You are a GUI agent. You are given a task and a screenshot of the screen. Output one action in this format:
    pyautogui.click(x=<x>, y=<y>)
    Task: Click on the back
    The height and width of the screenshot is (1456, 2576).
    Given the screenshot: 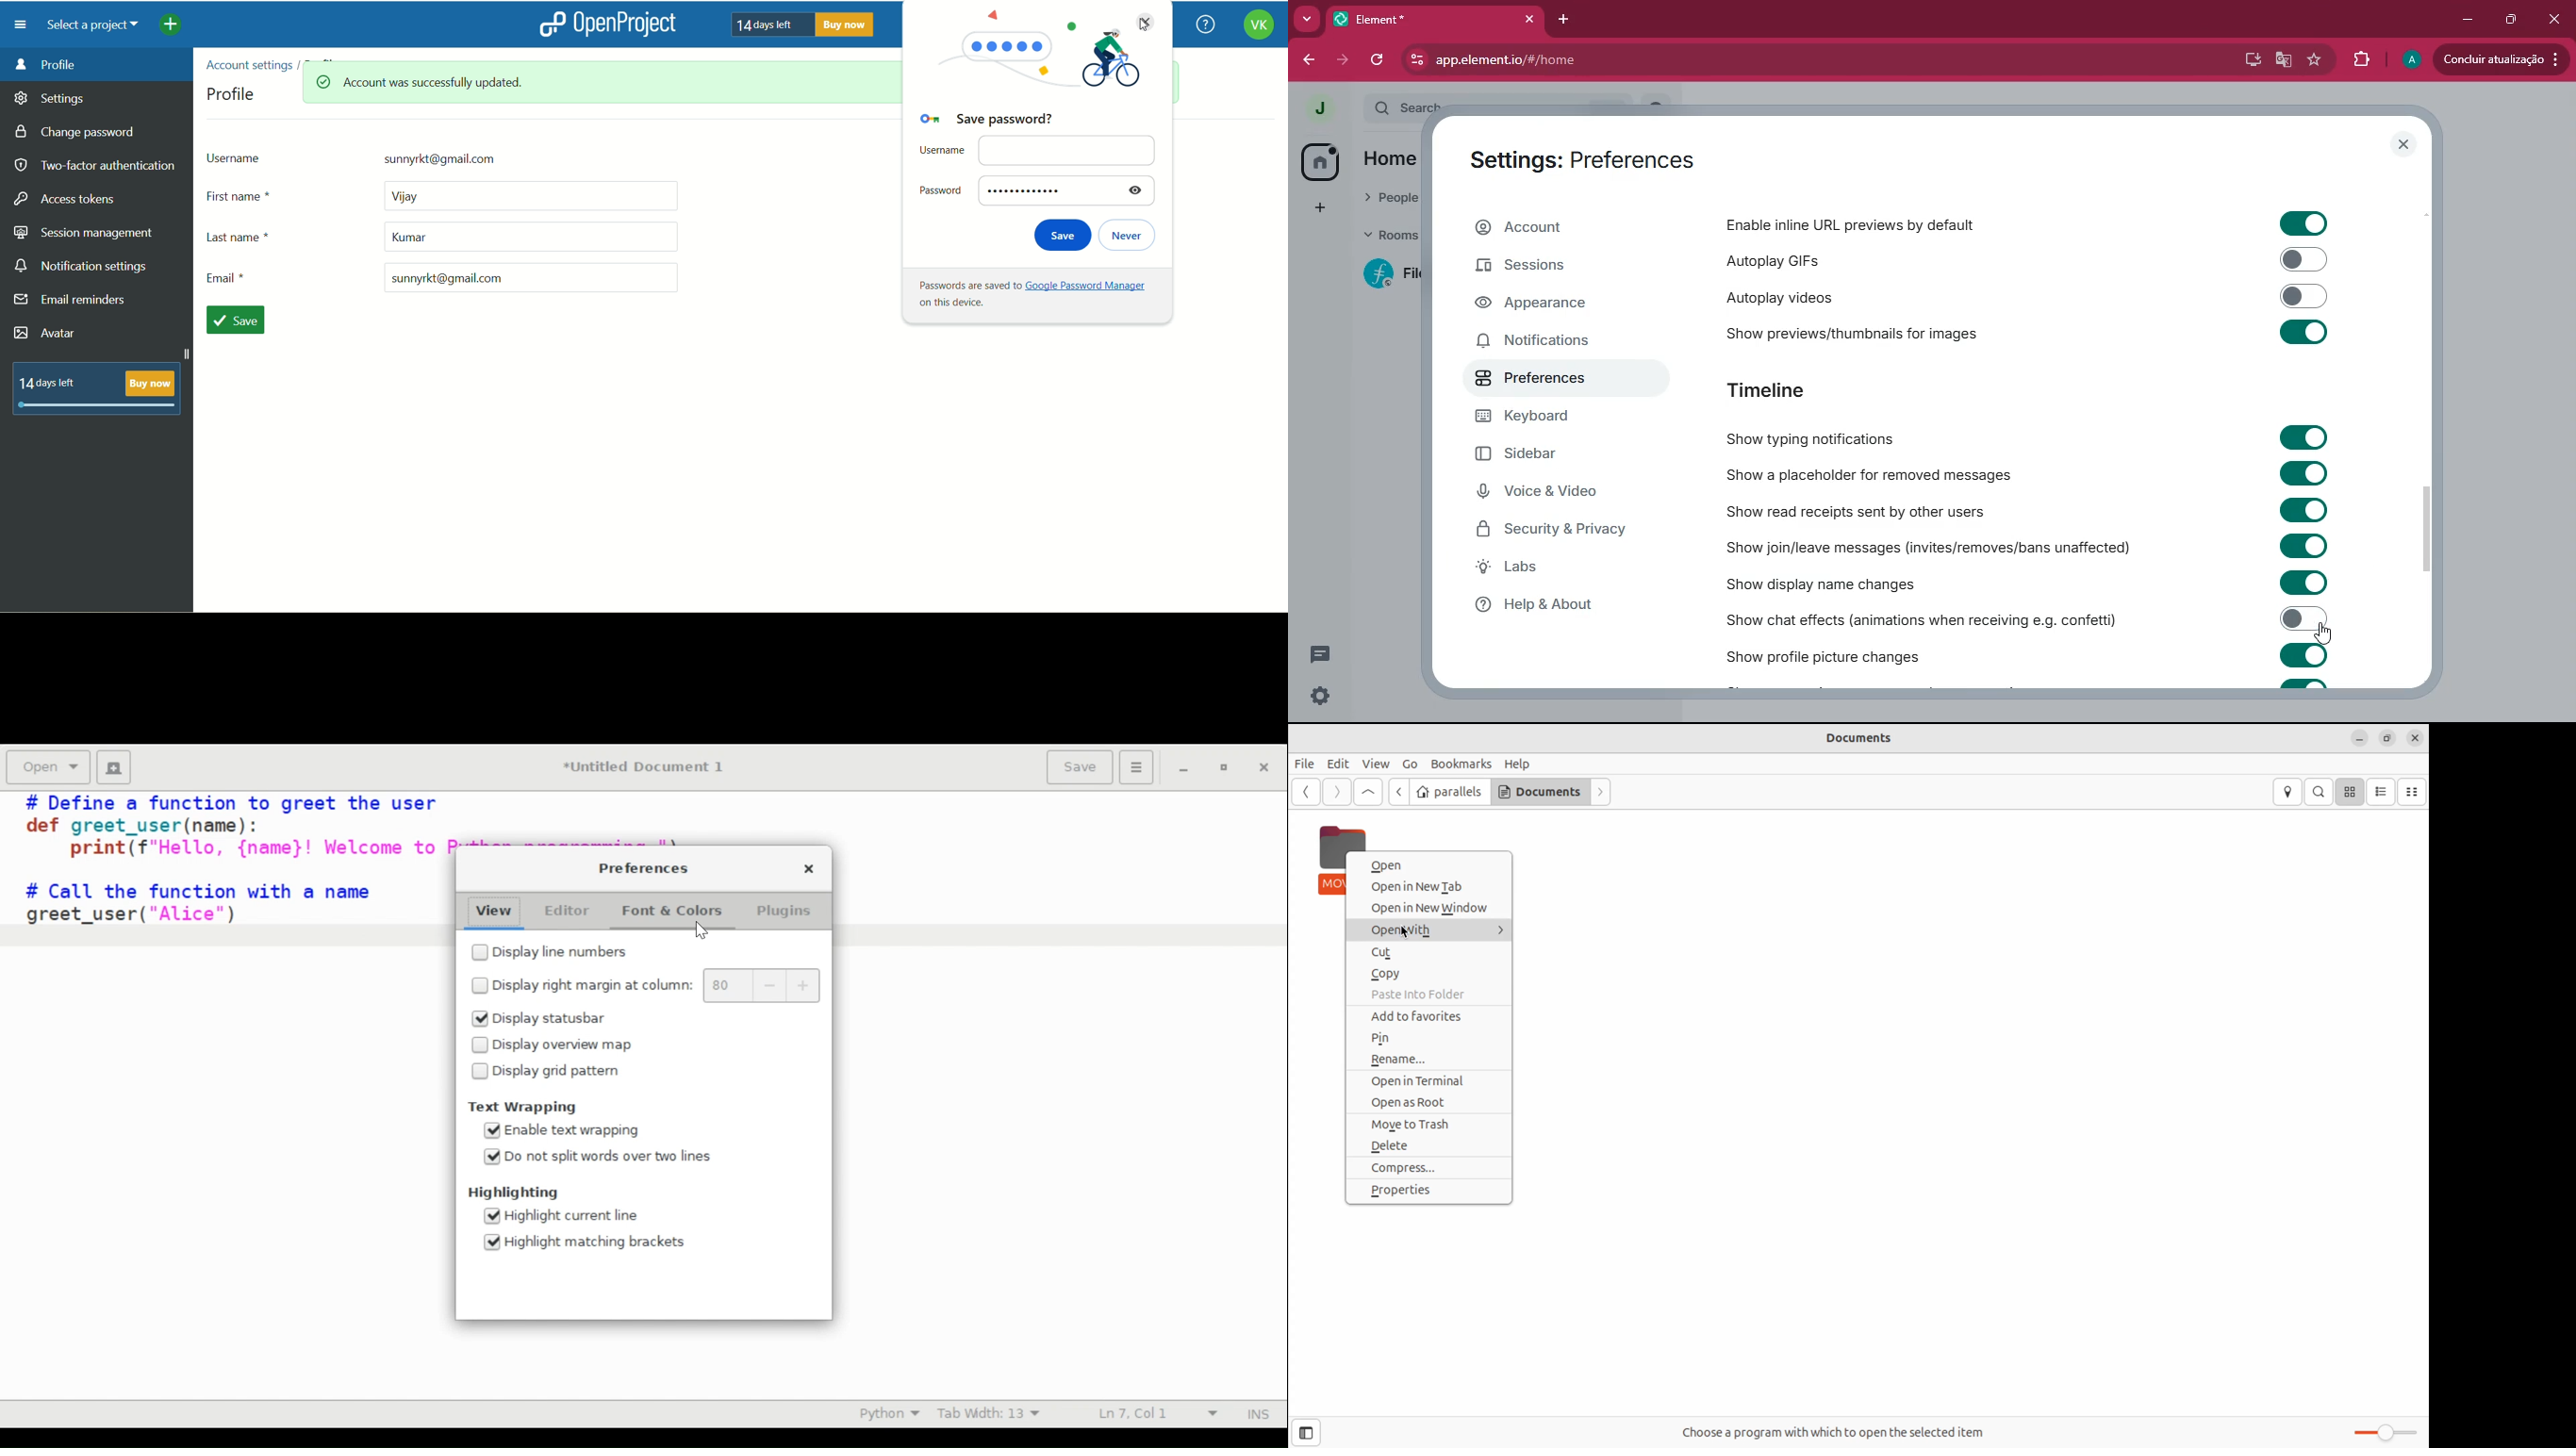 What is the action you would take?
    pyautogui.click(x=1304, y=793)
    